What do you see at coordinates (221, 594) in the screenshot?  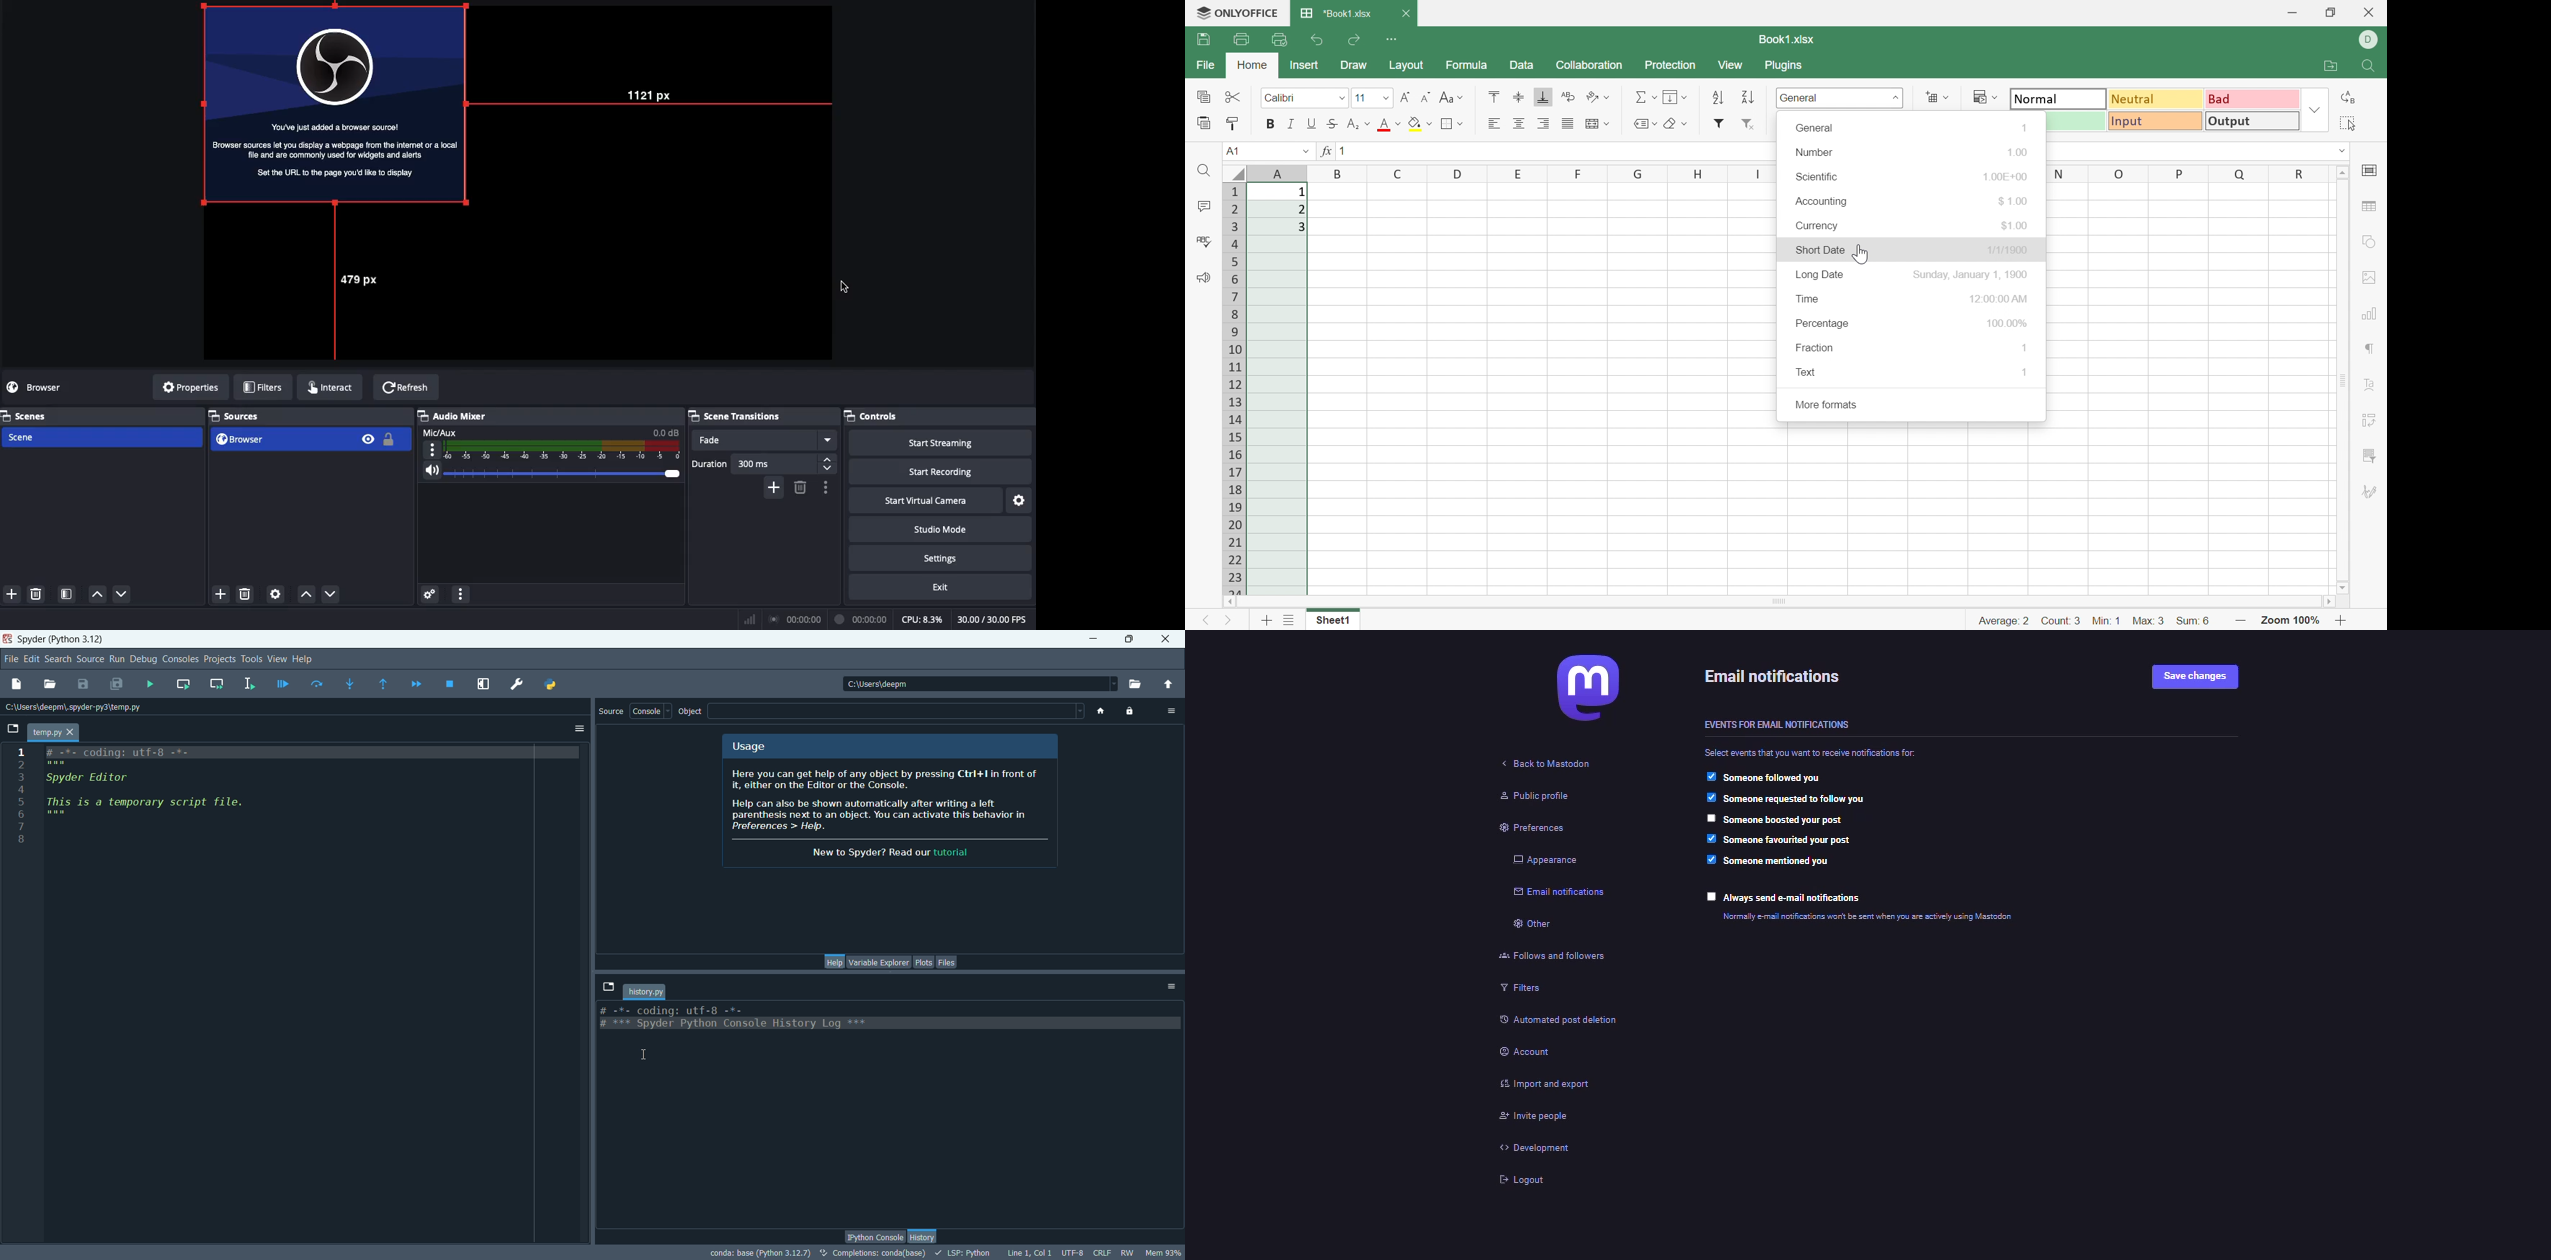 I see `add` at bounding box center [221, 594].